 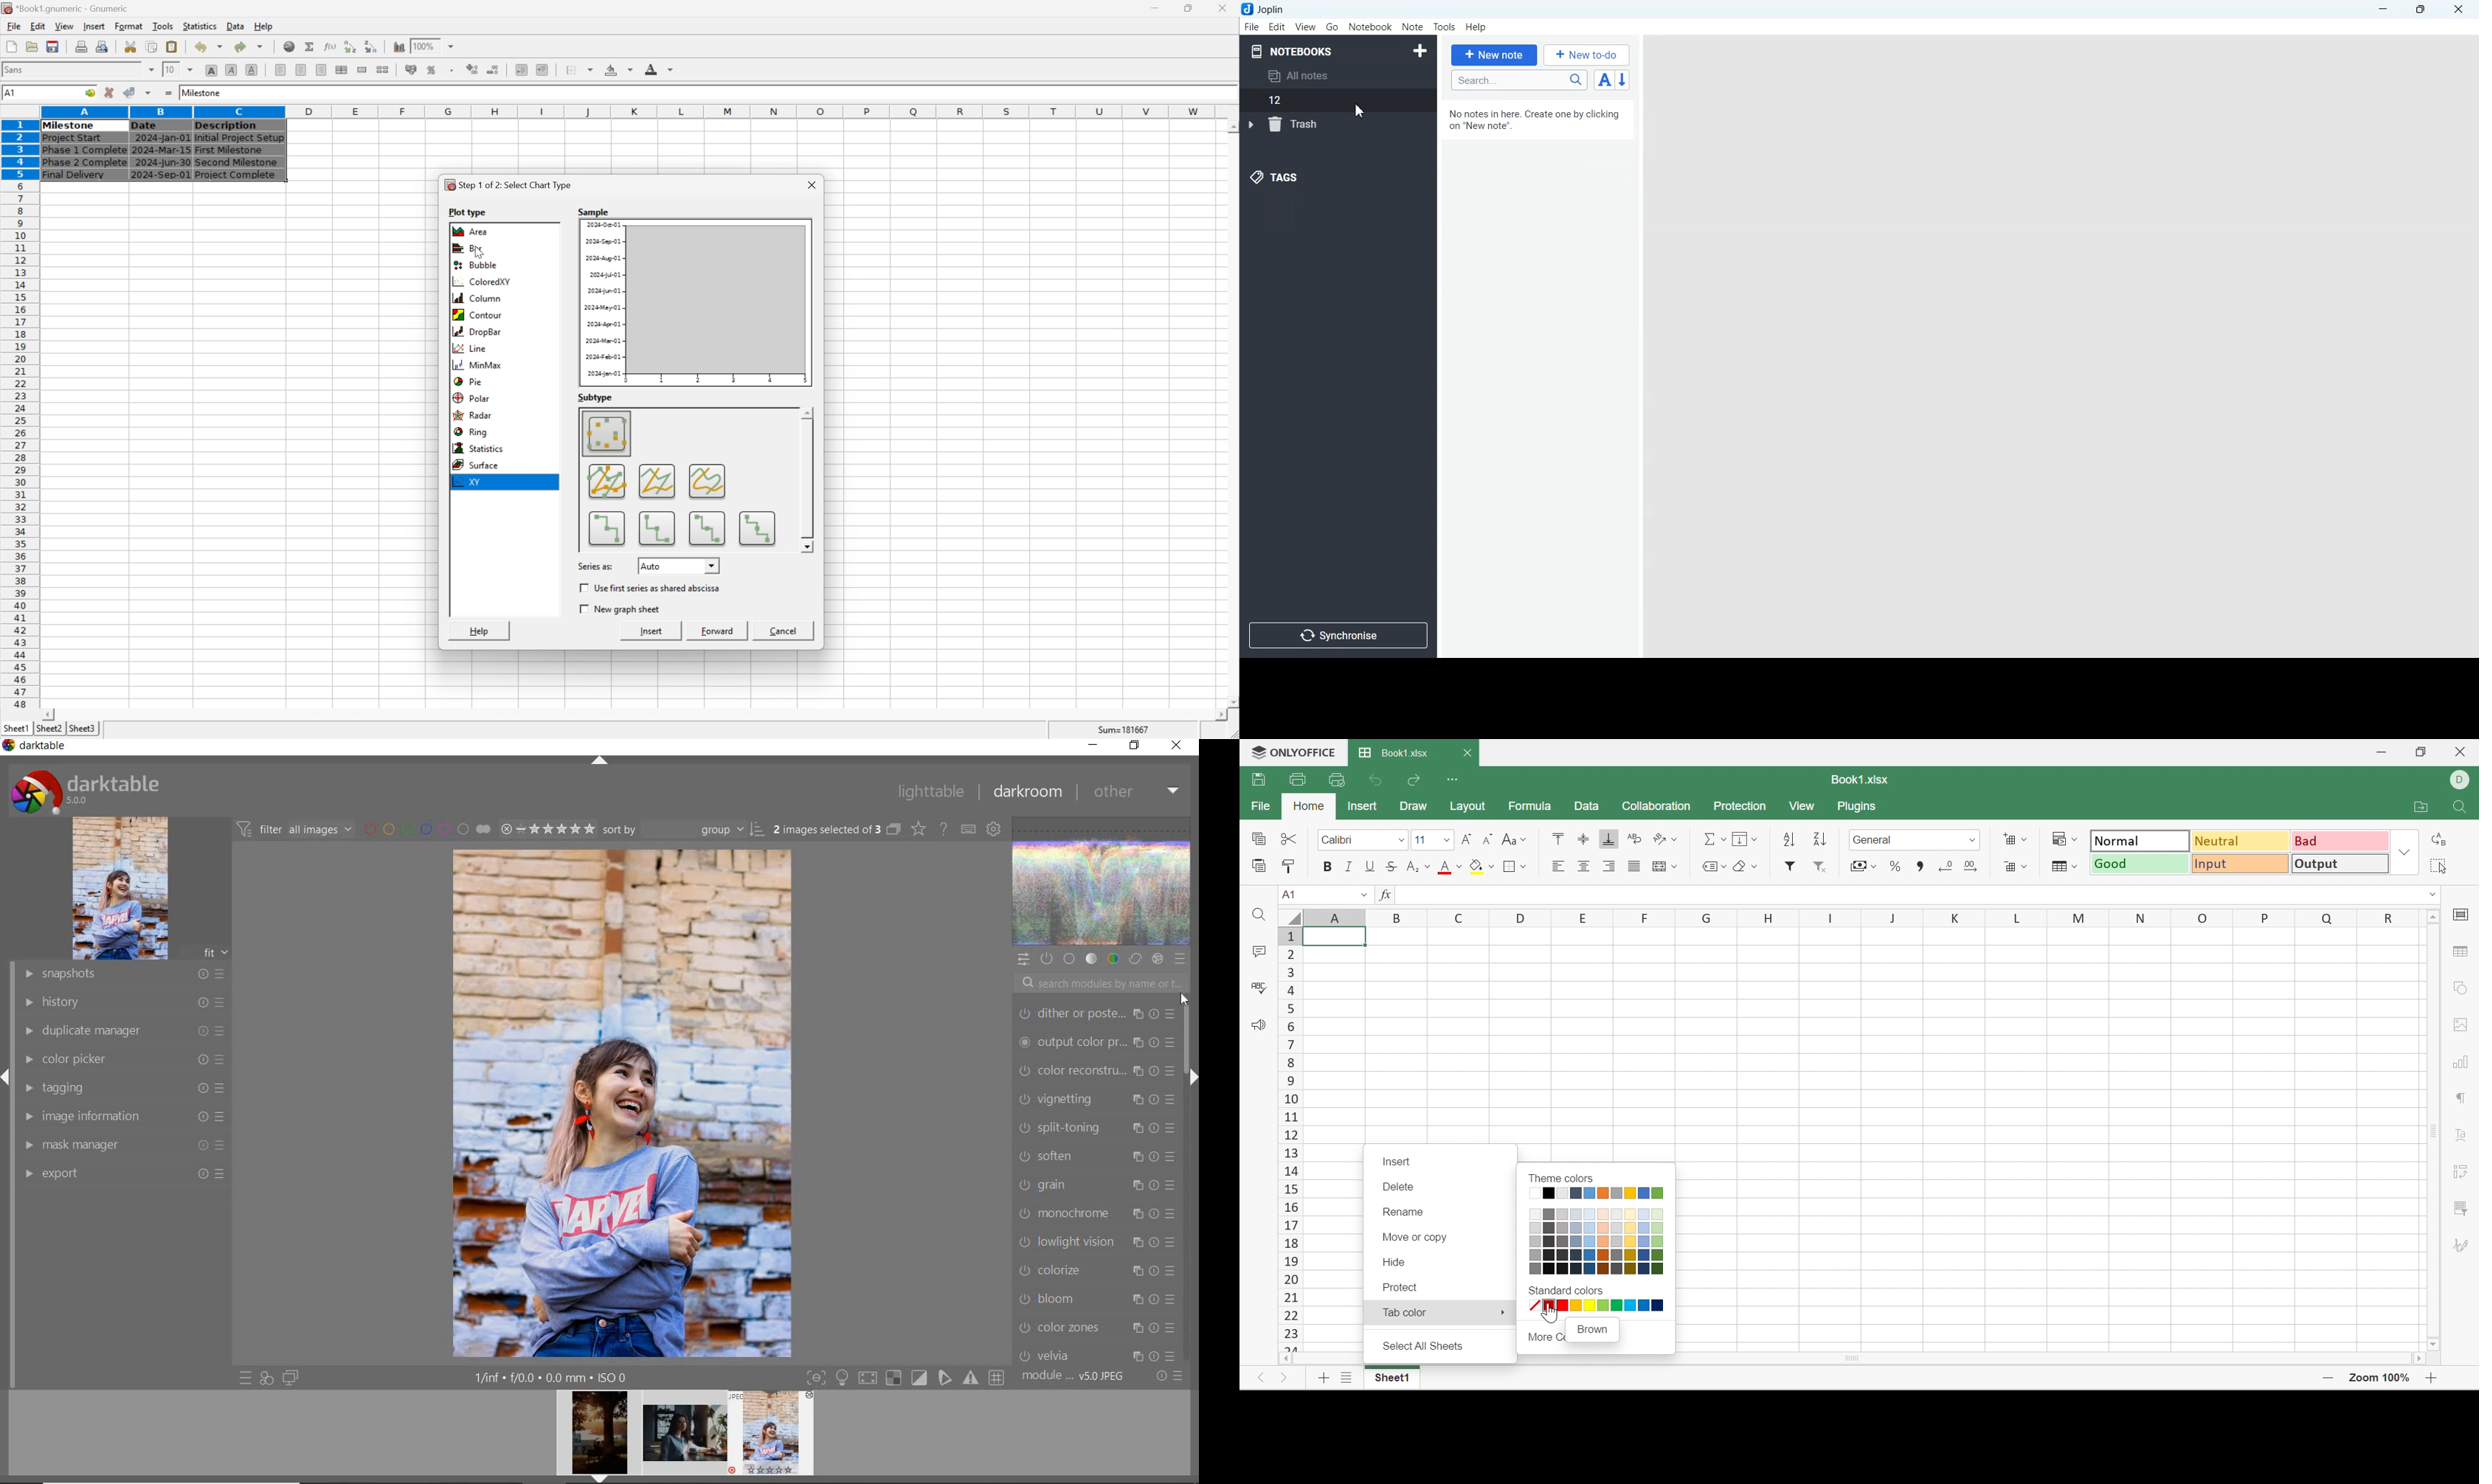 What do you see at coordinates (1445, 27) in the screenshot?
I see `Tools` at bounding box center [1445, 27].